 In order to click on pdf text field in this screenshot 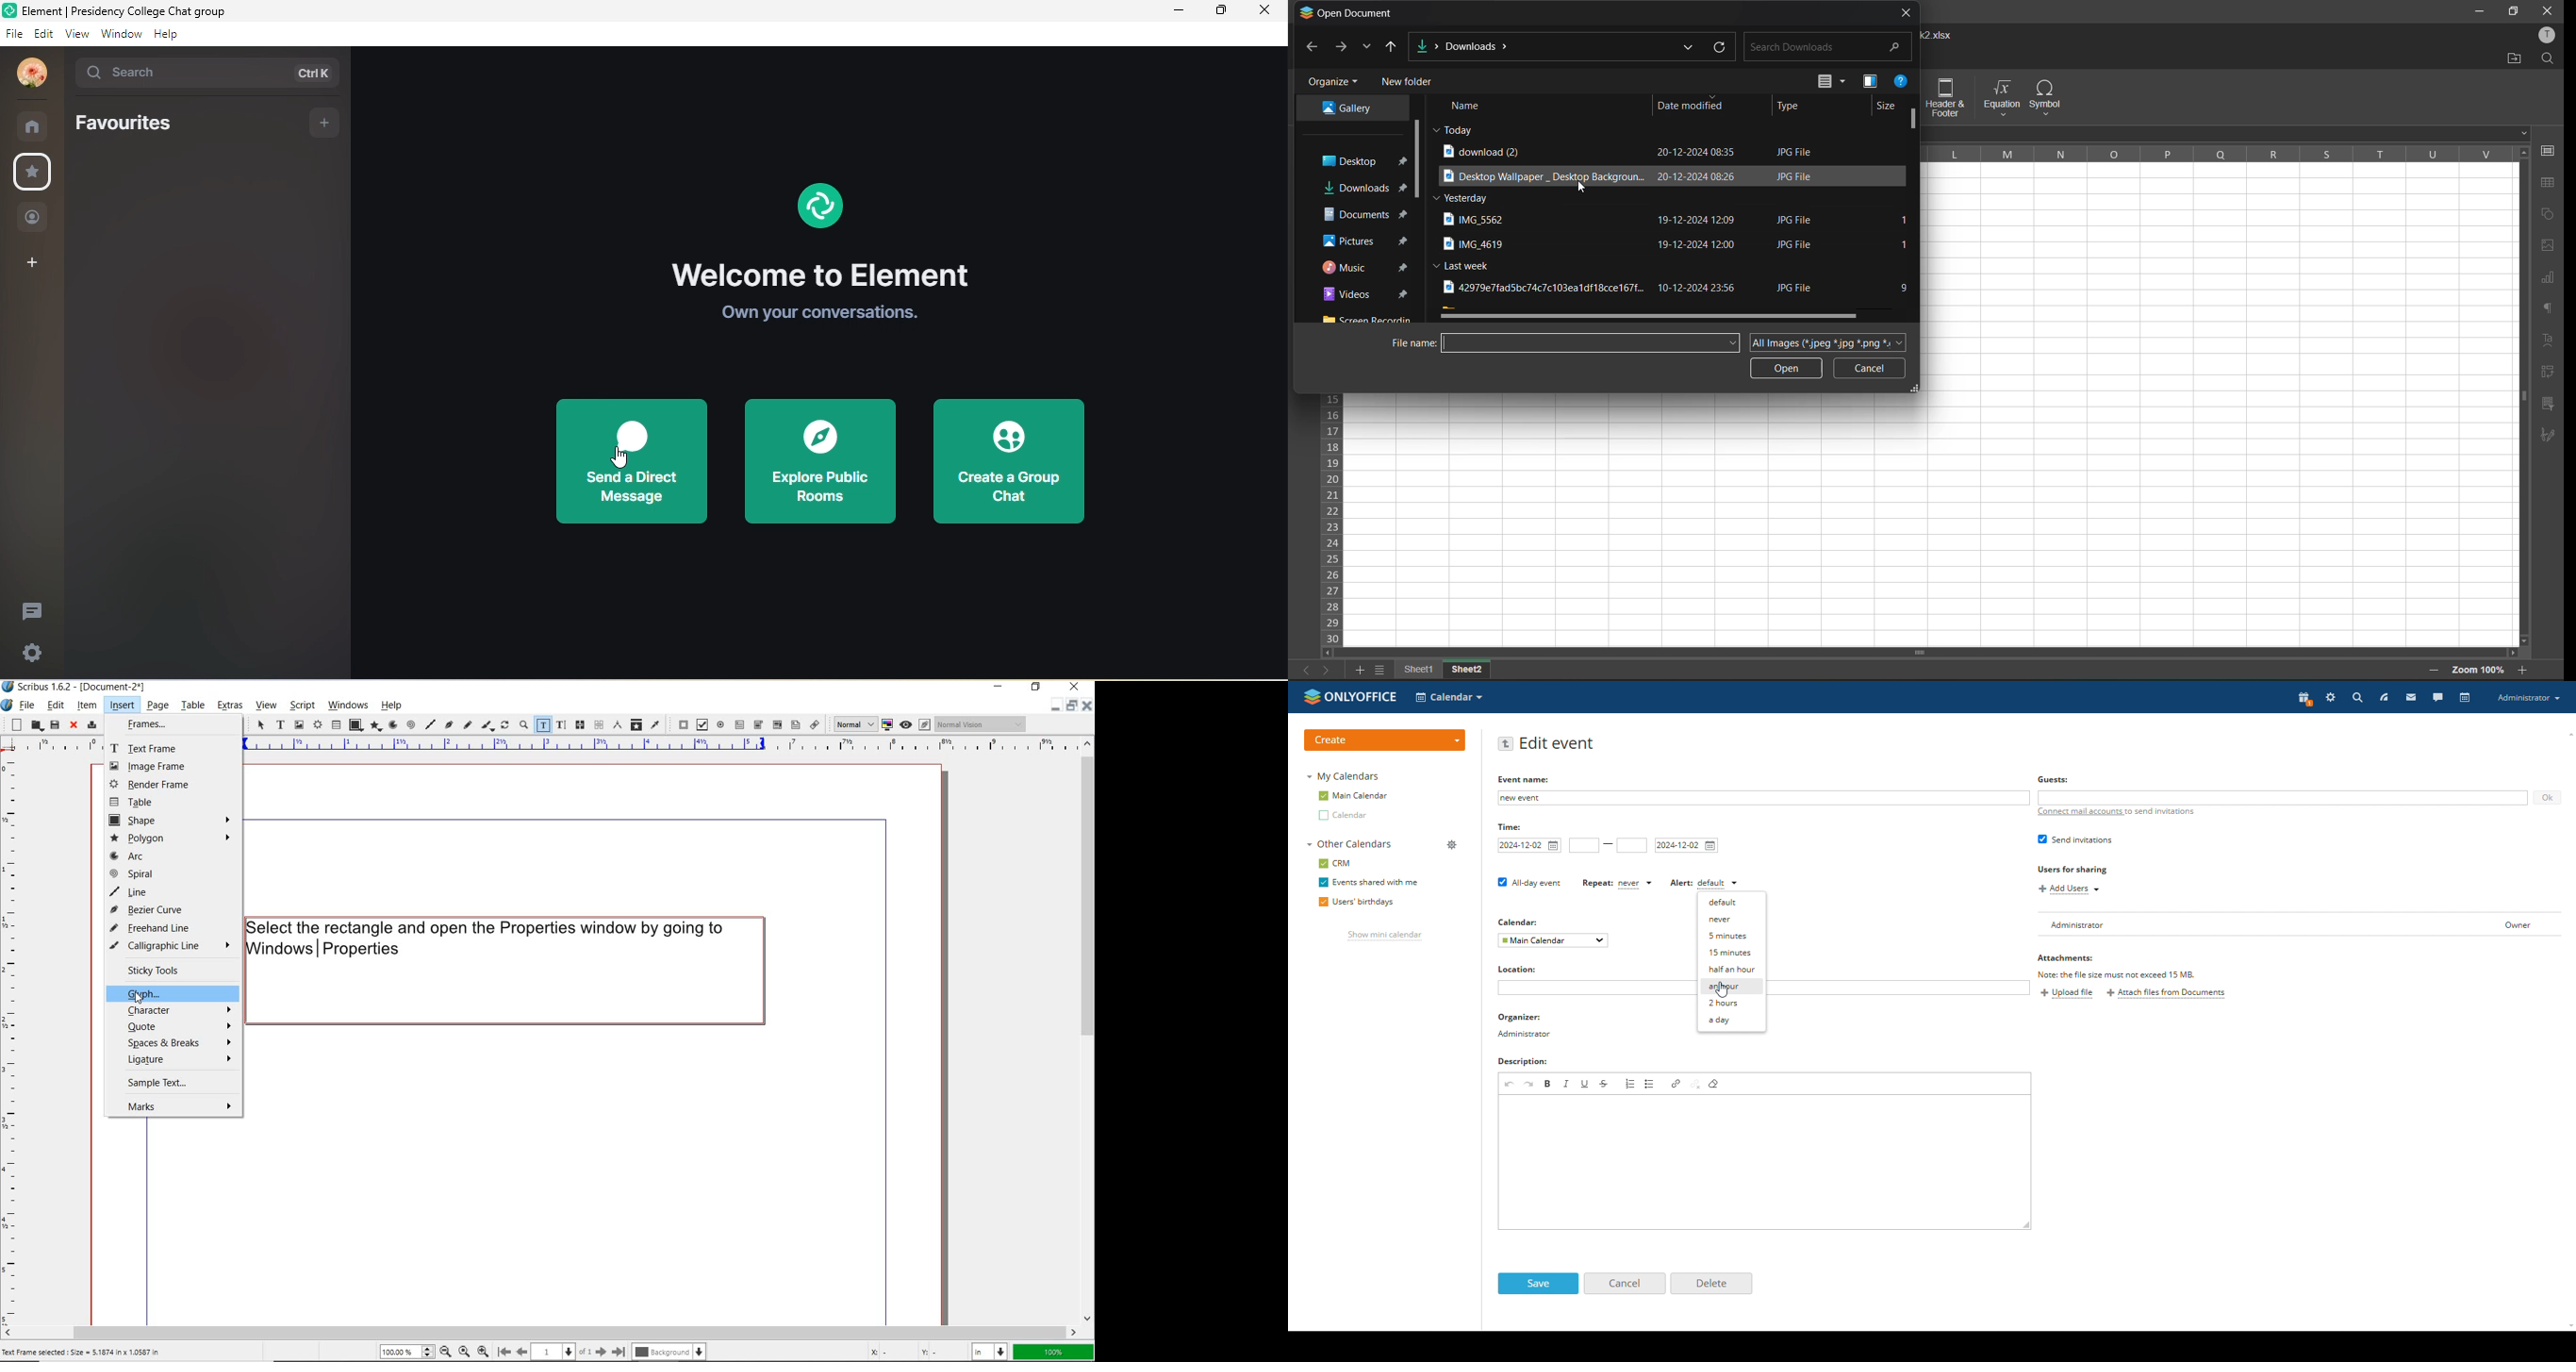, I will do `click(740, 724)`.